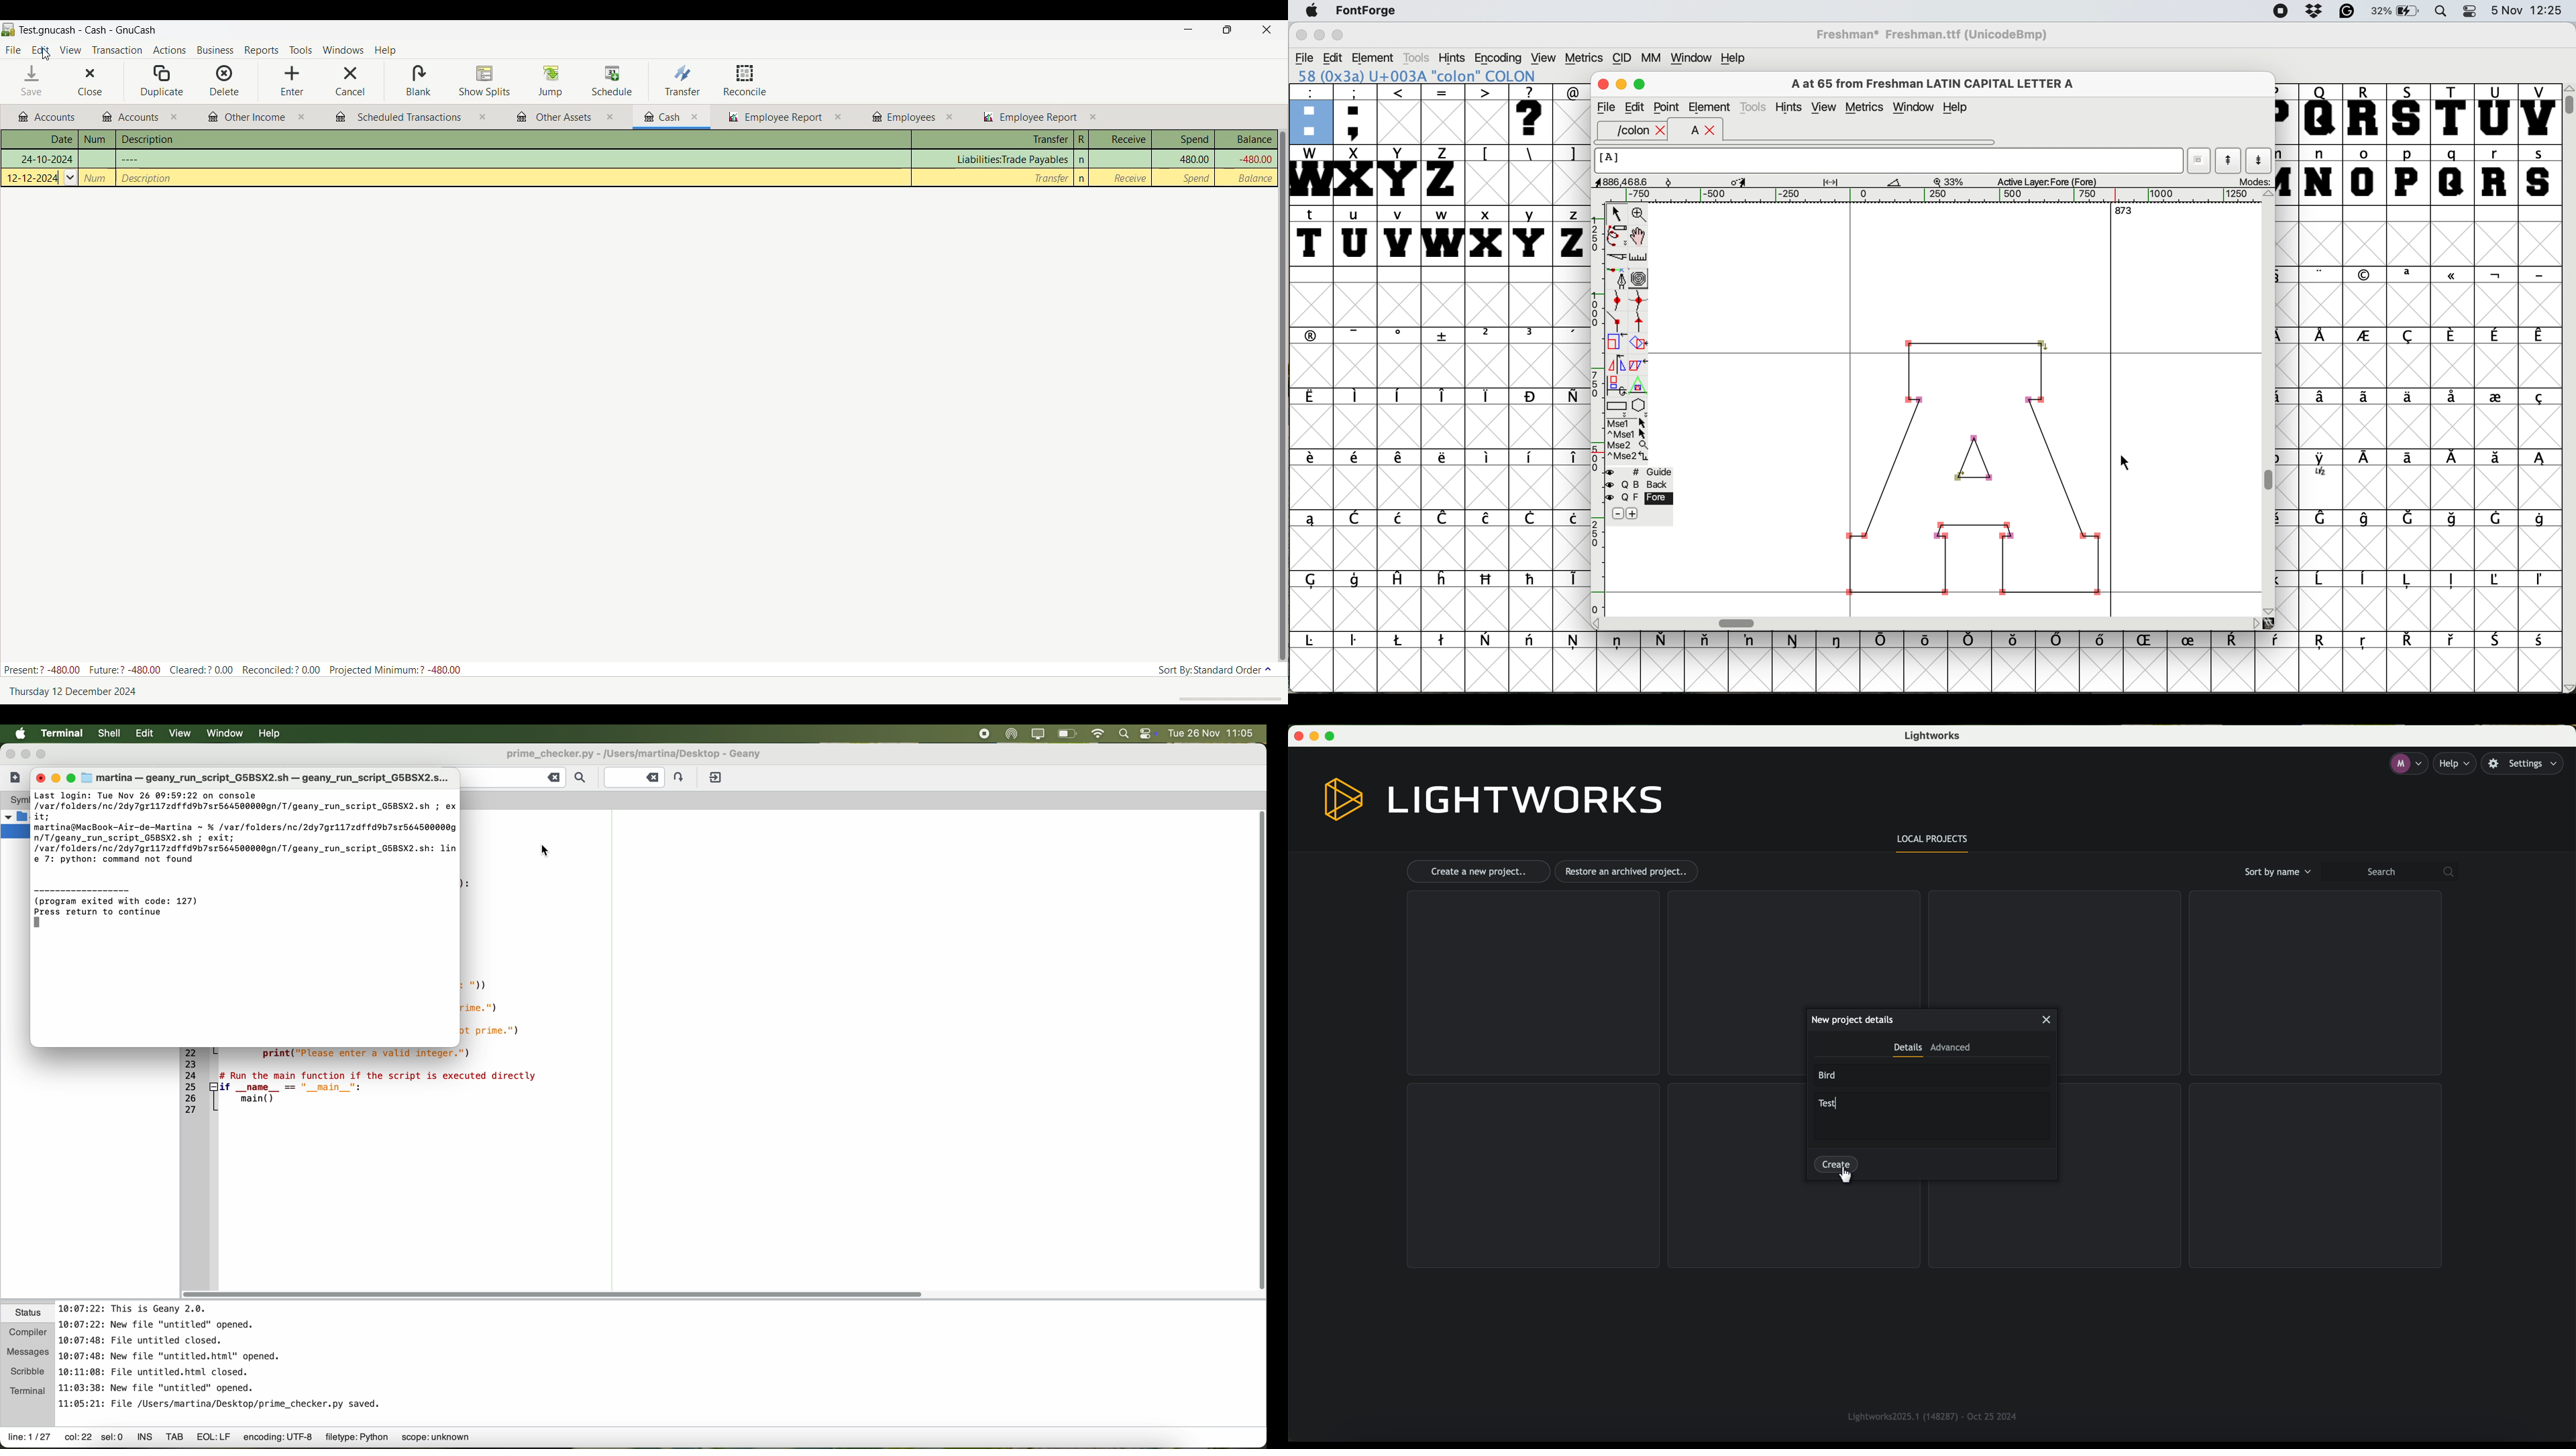  What do you see at coordinates (225, 80) in the screenshot?
I see `Delete` at bounding box center [225, 80].